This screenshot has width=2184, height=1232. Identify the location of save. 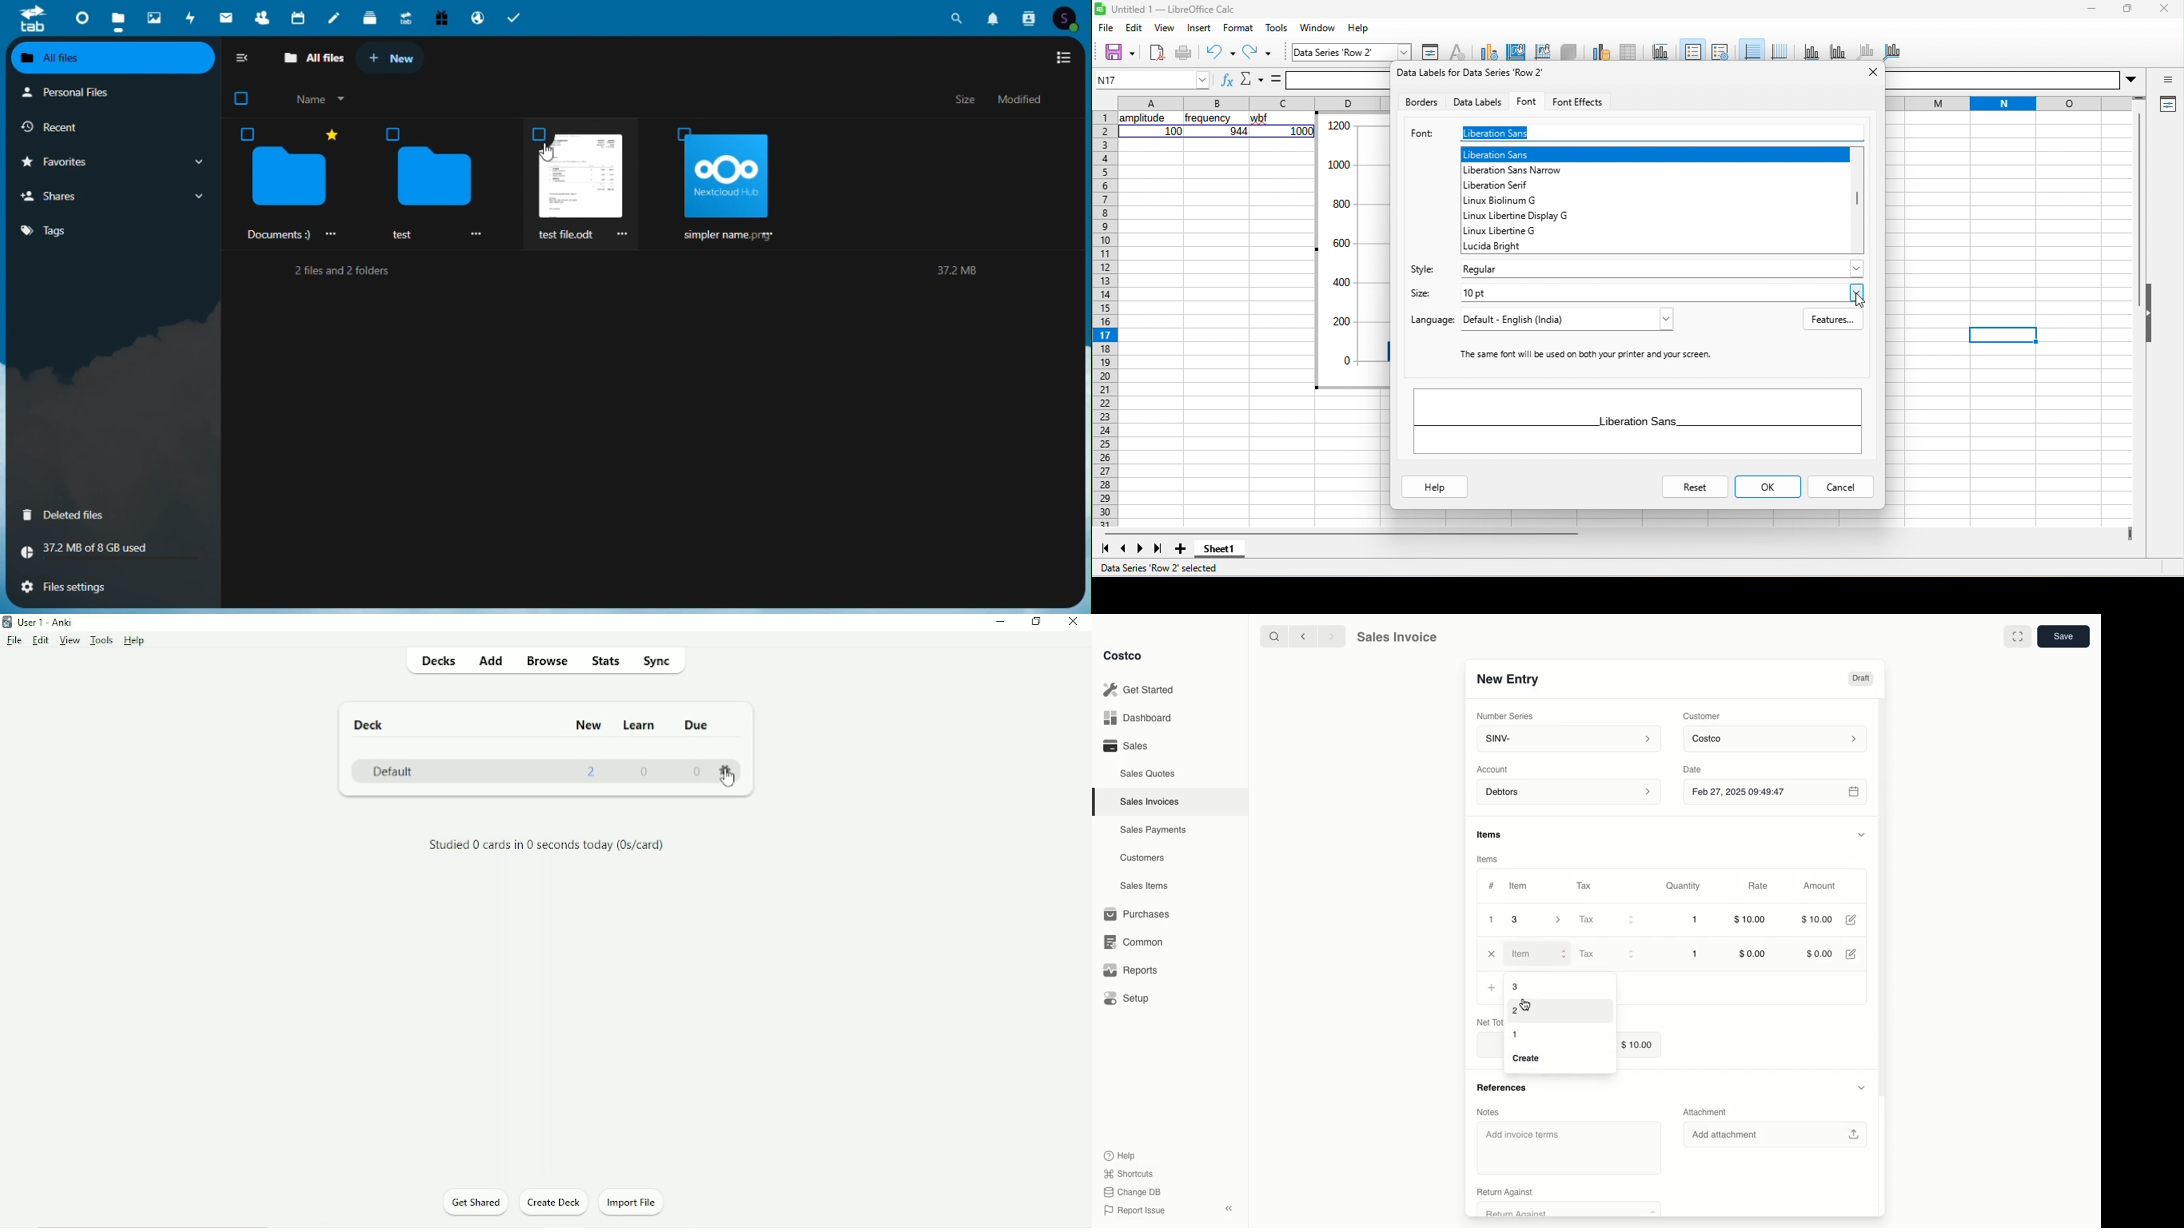
(1114, 52).